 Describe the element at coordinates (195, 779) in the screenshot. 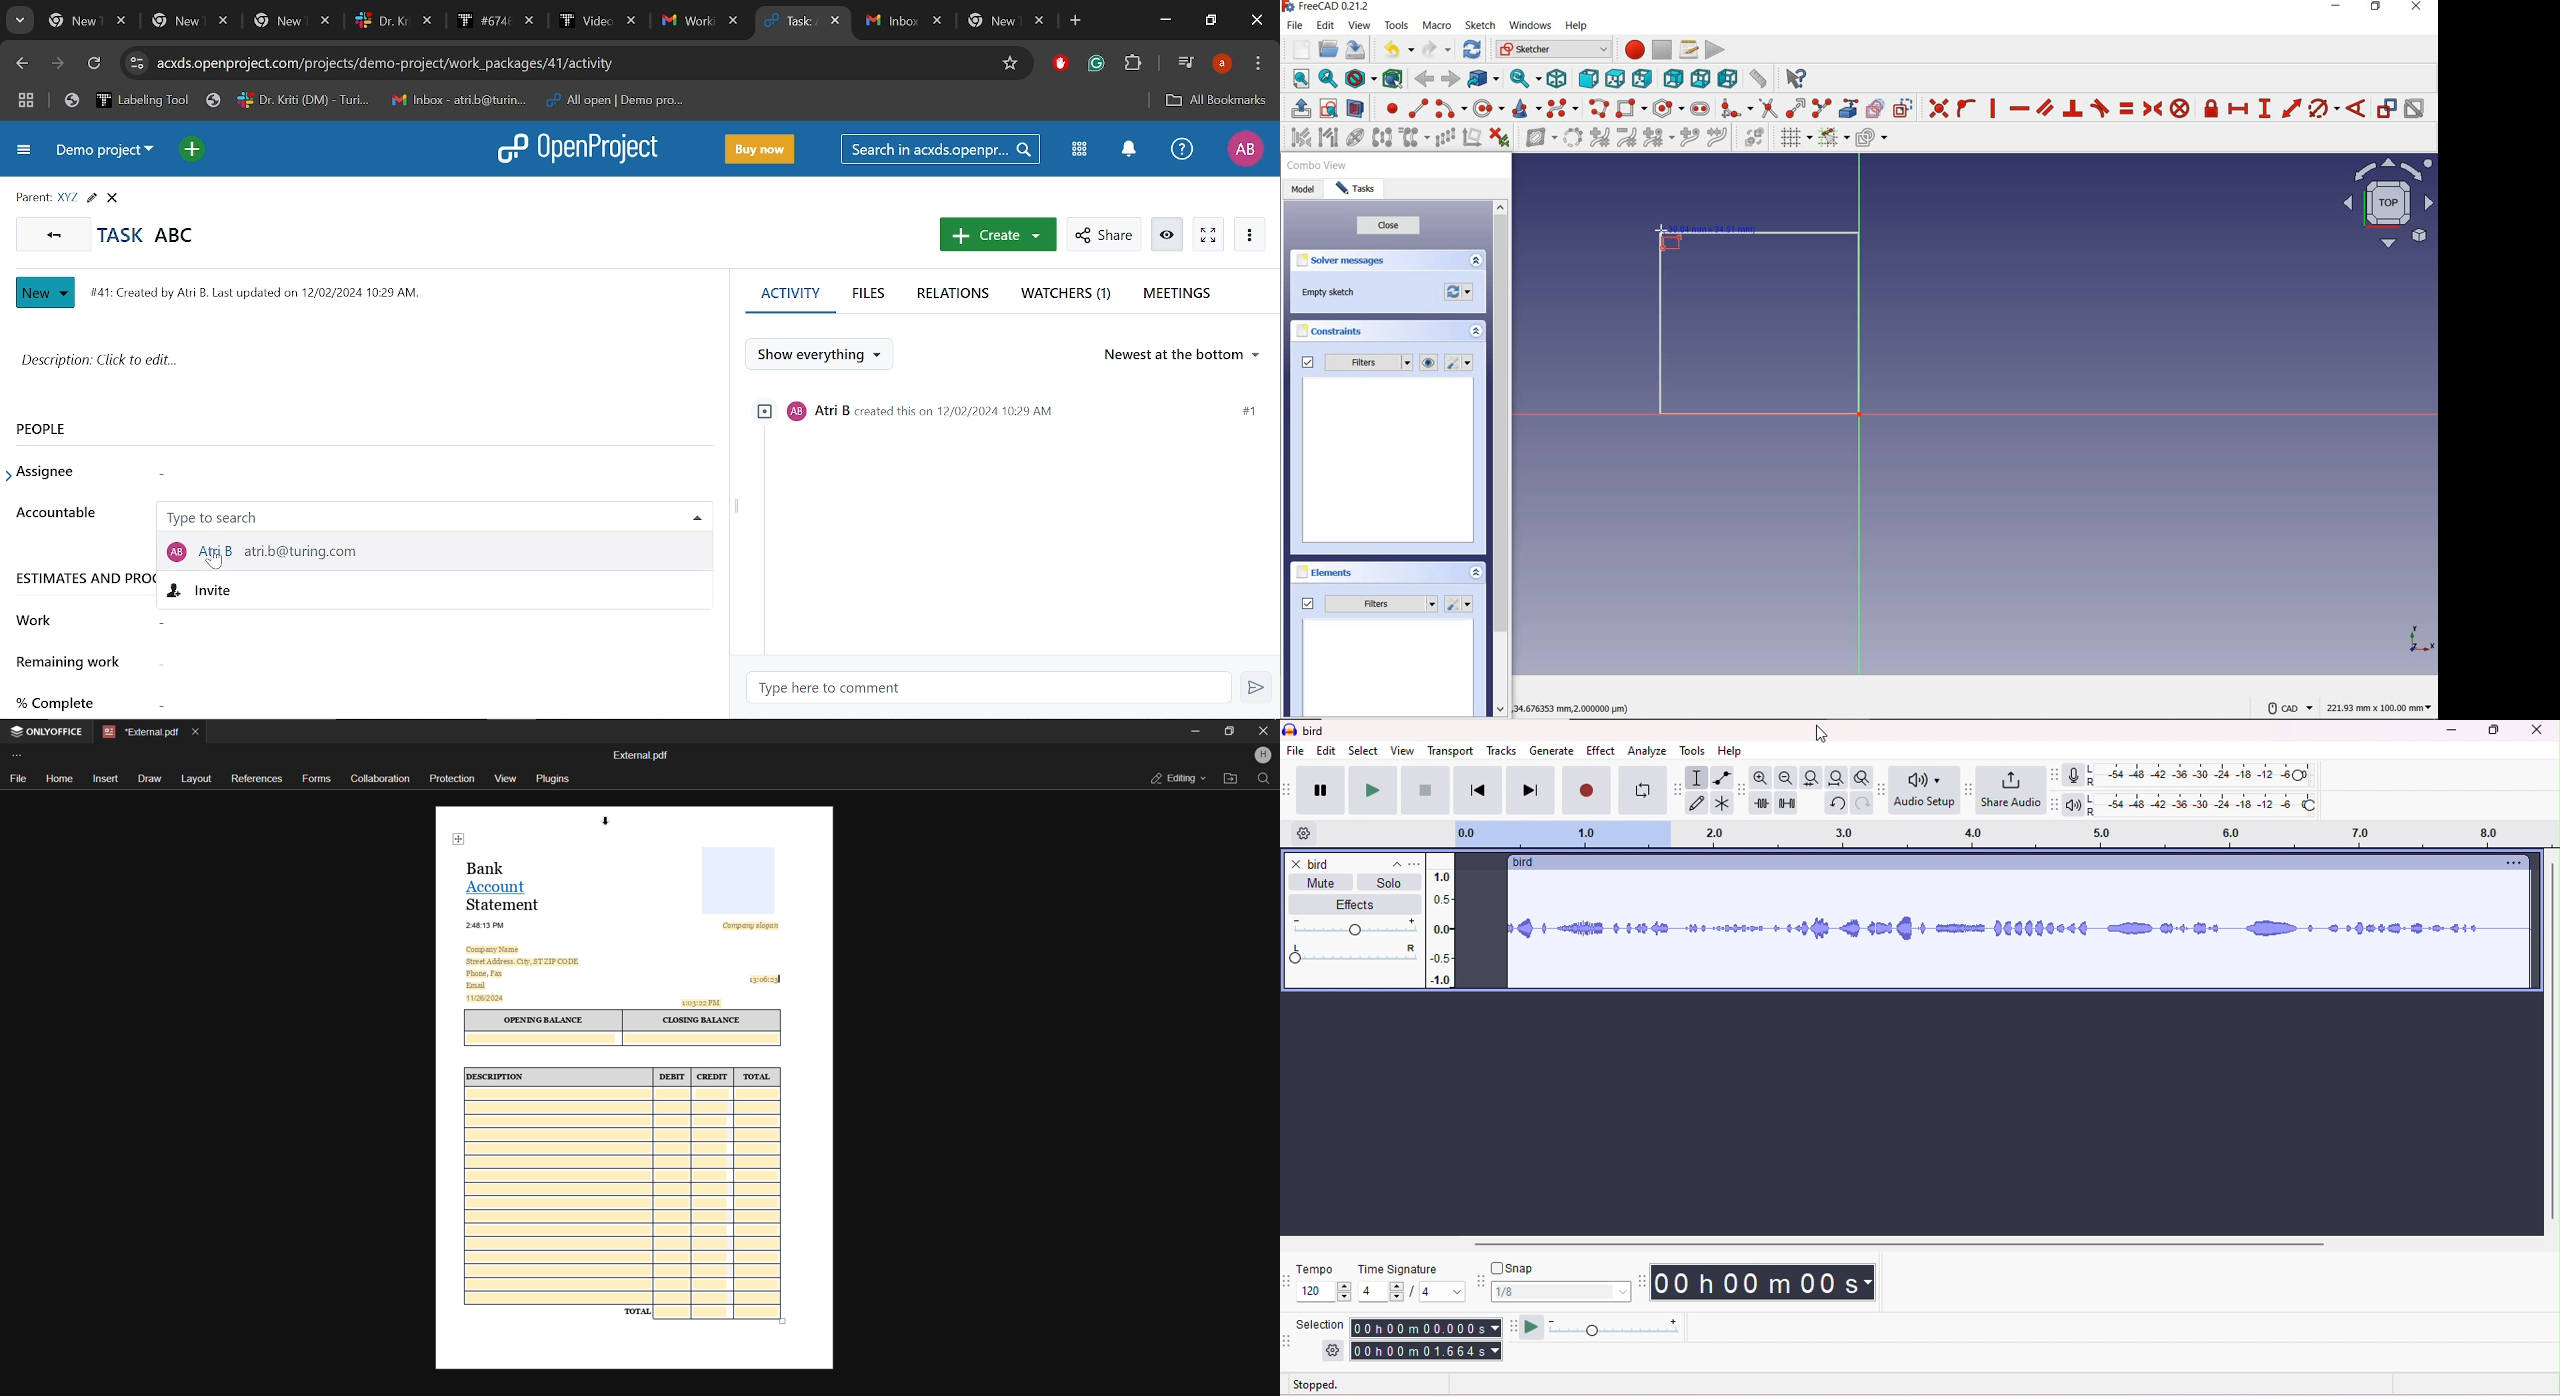

I see `layout` at that location.